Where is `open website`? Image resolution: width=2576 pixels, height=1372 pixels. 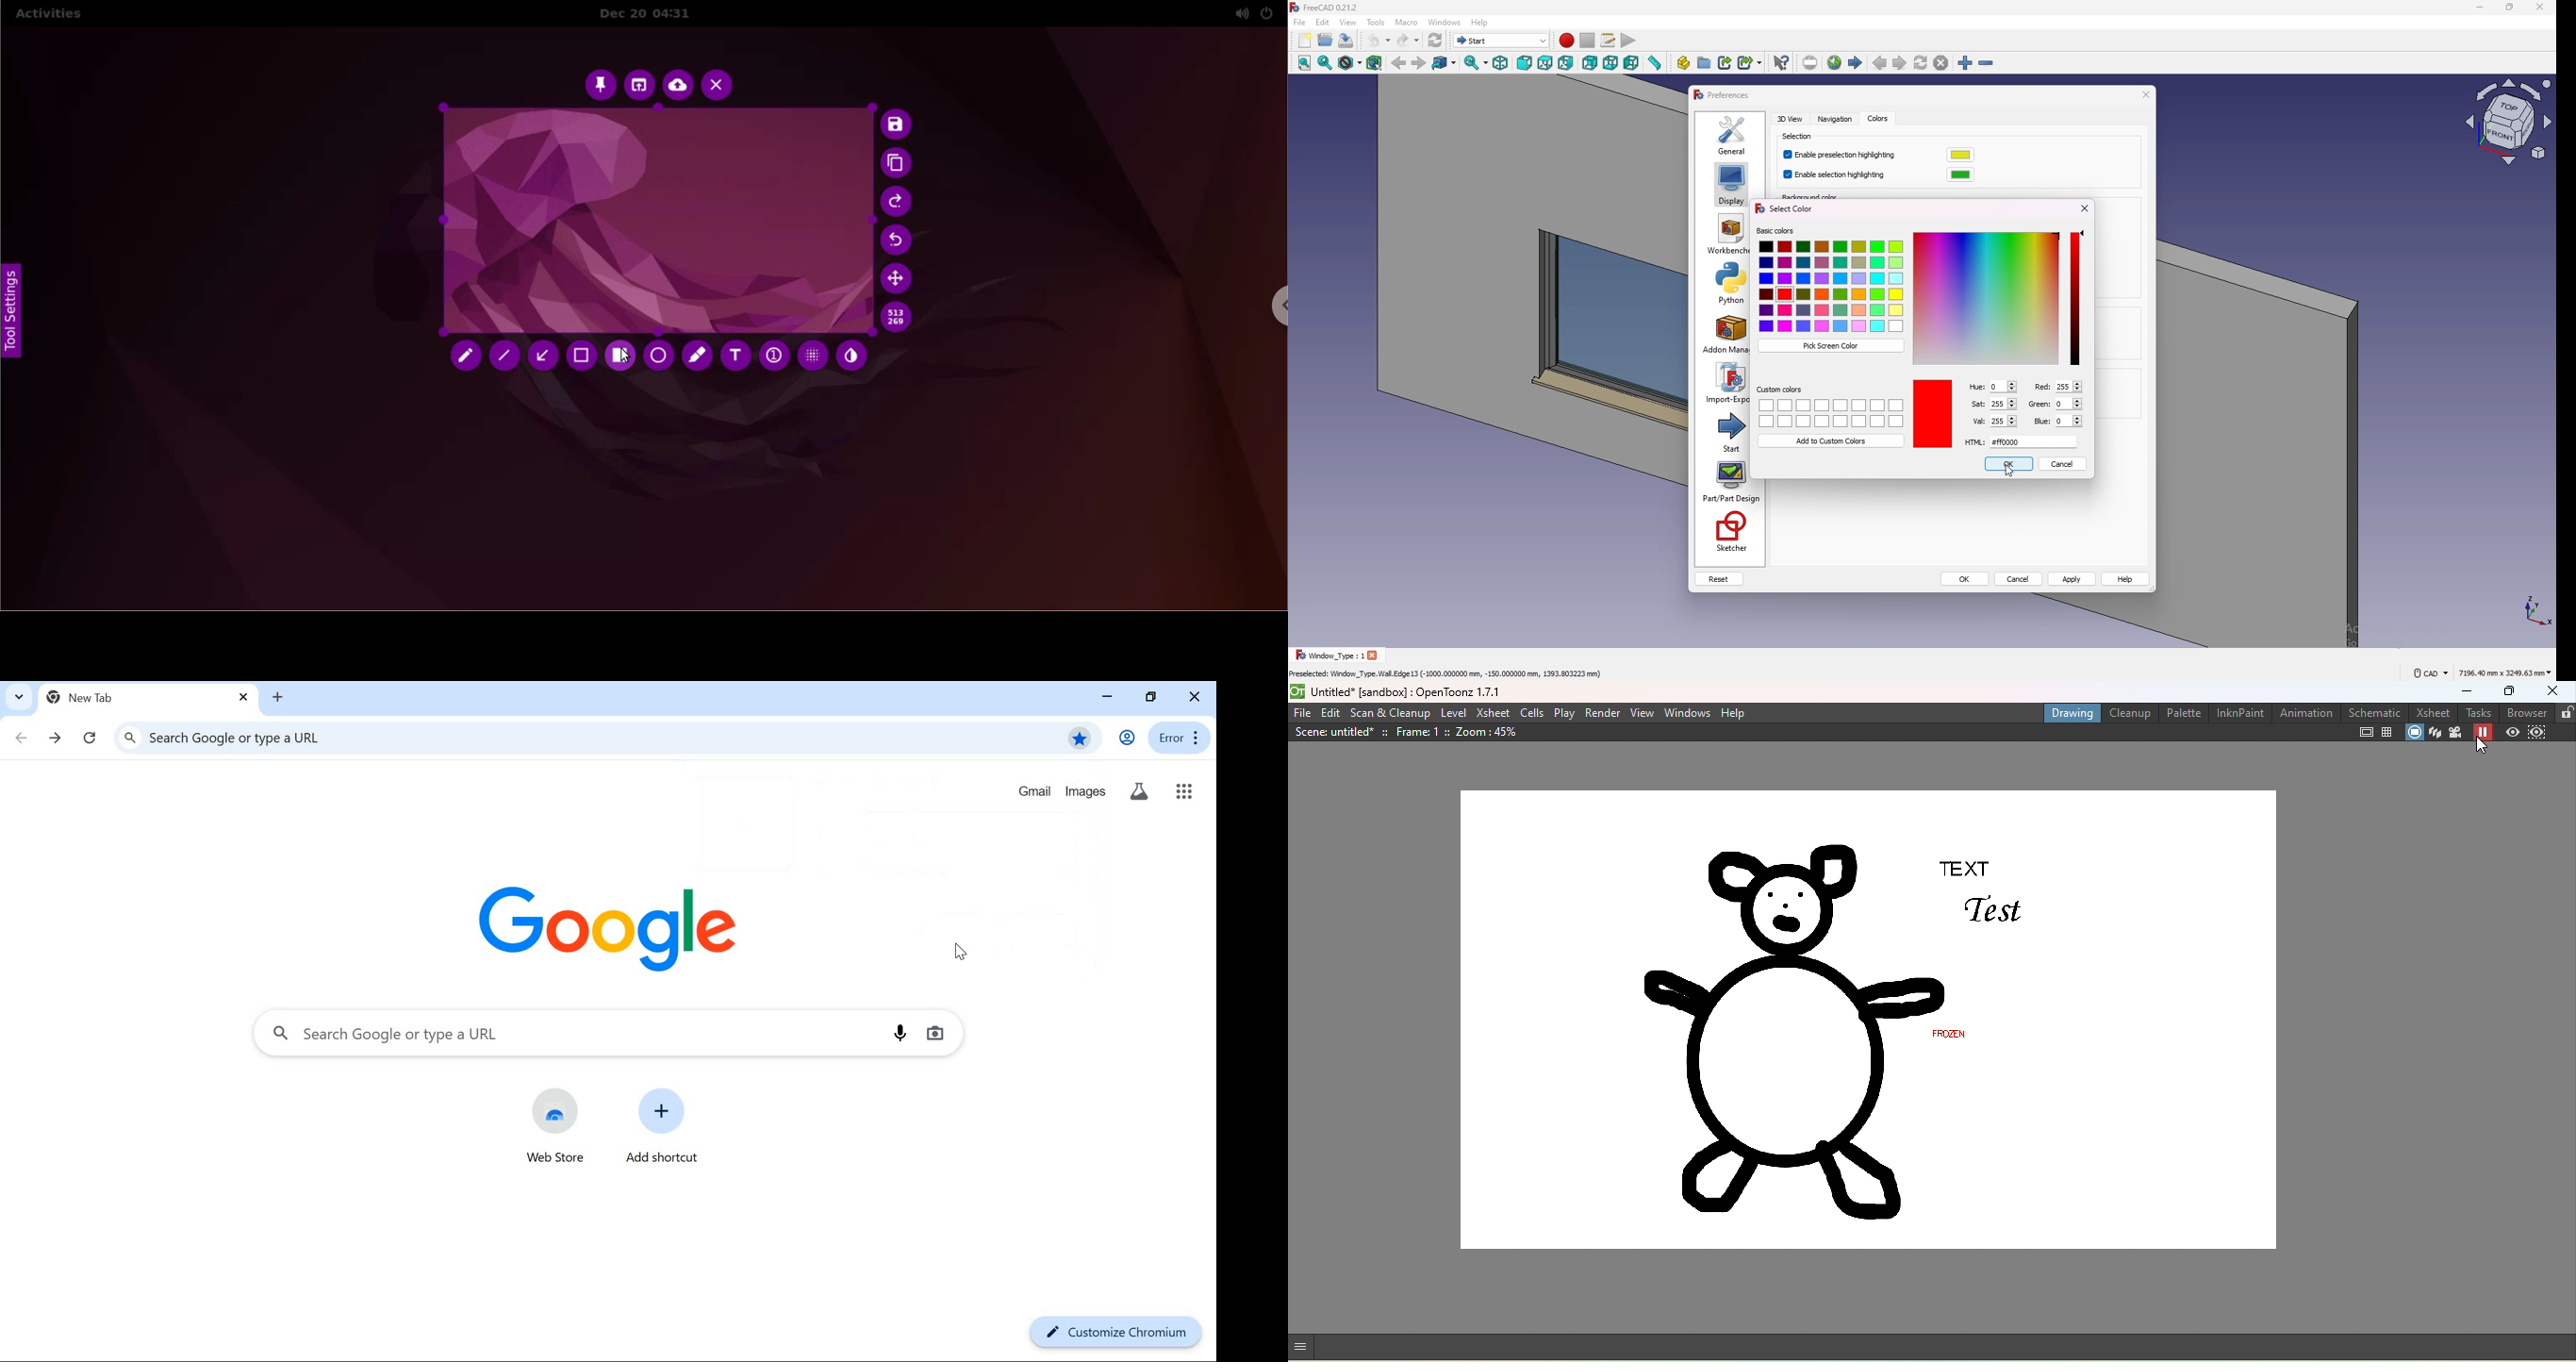 open website is located at coordinates (1836, 63).